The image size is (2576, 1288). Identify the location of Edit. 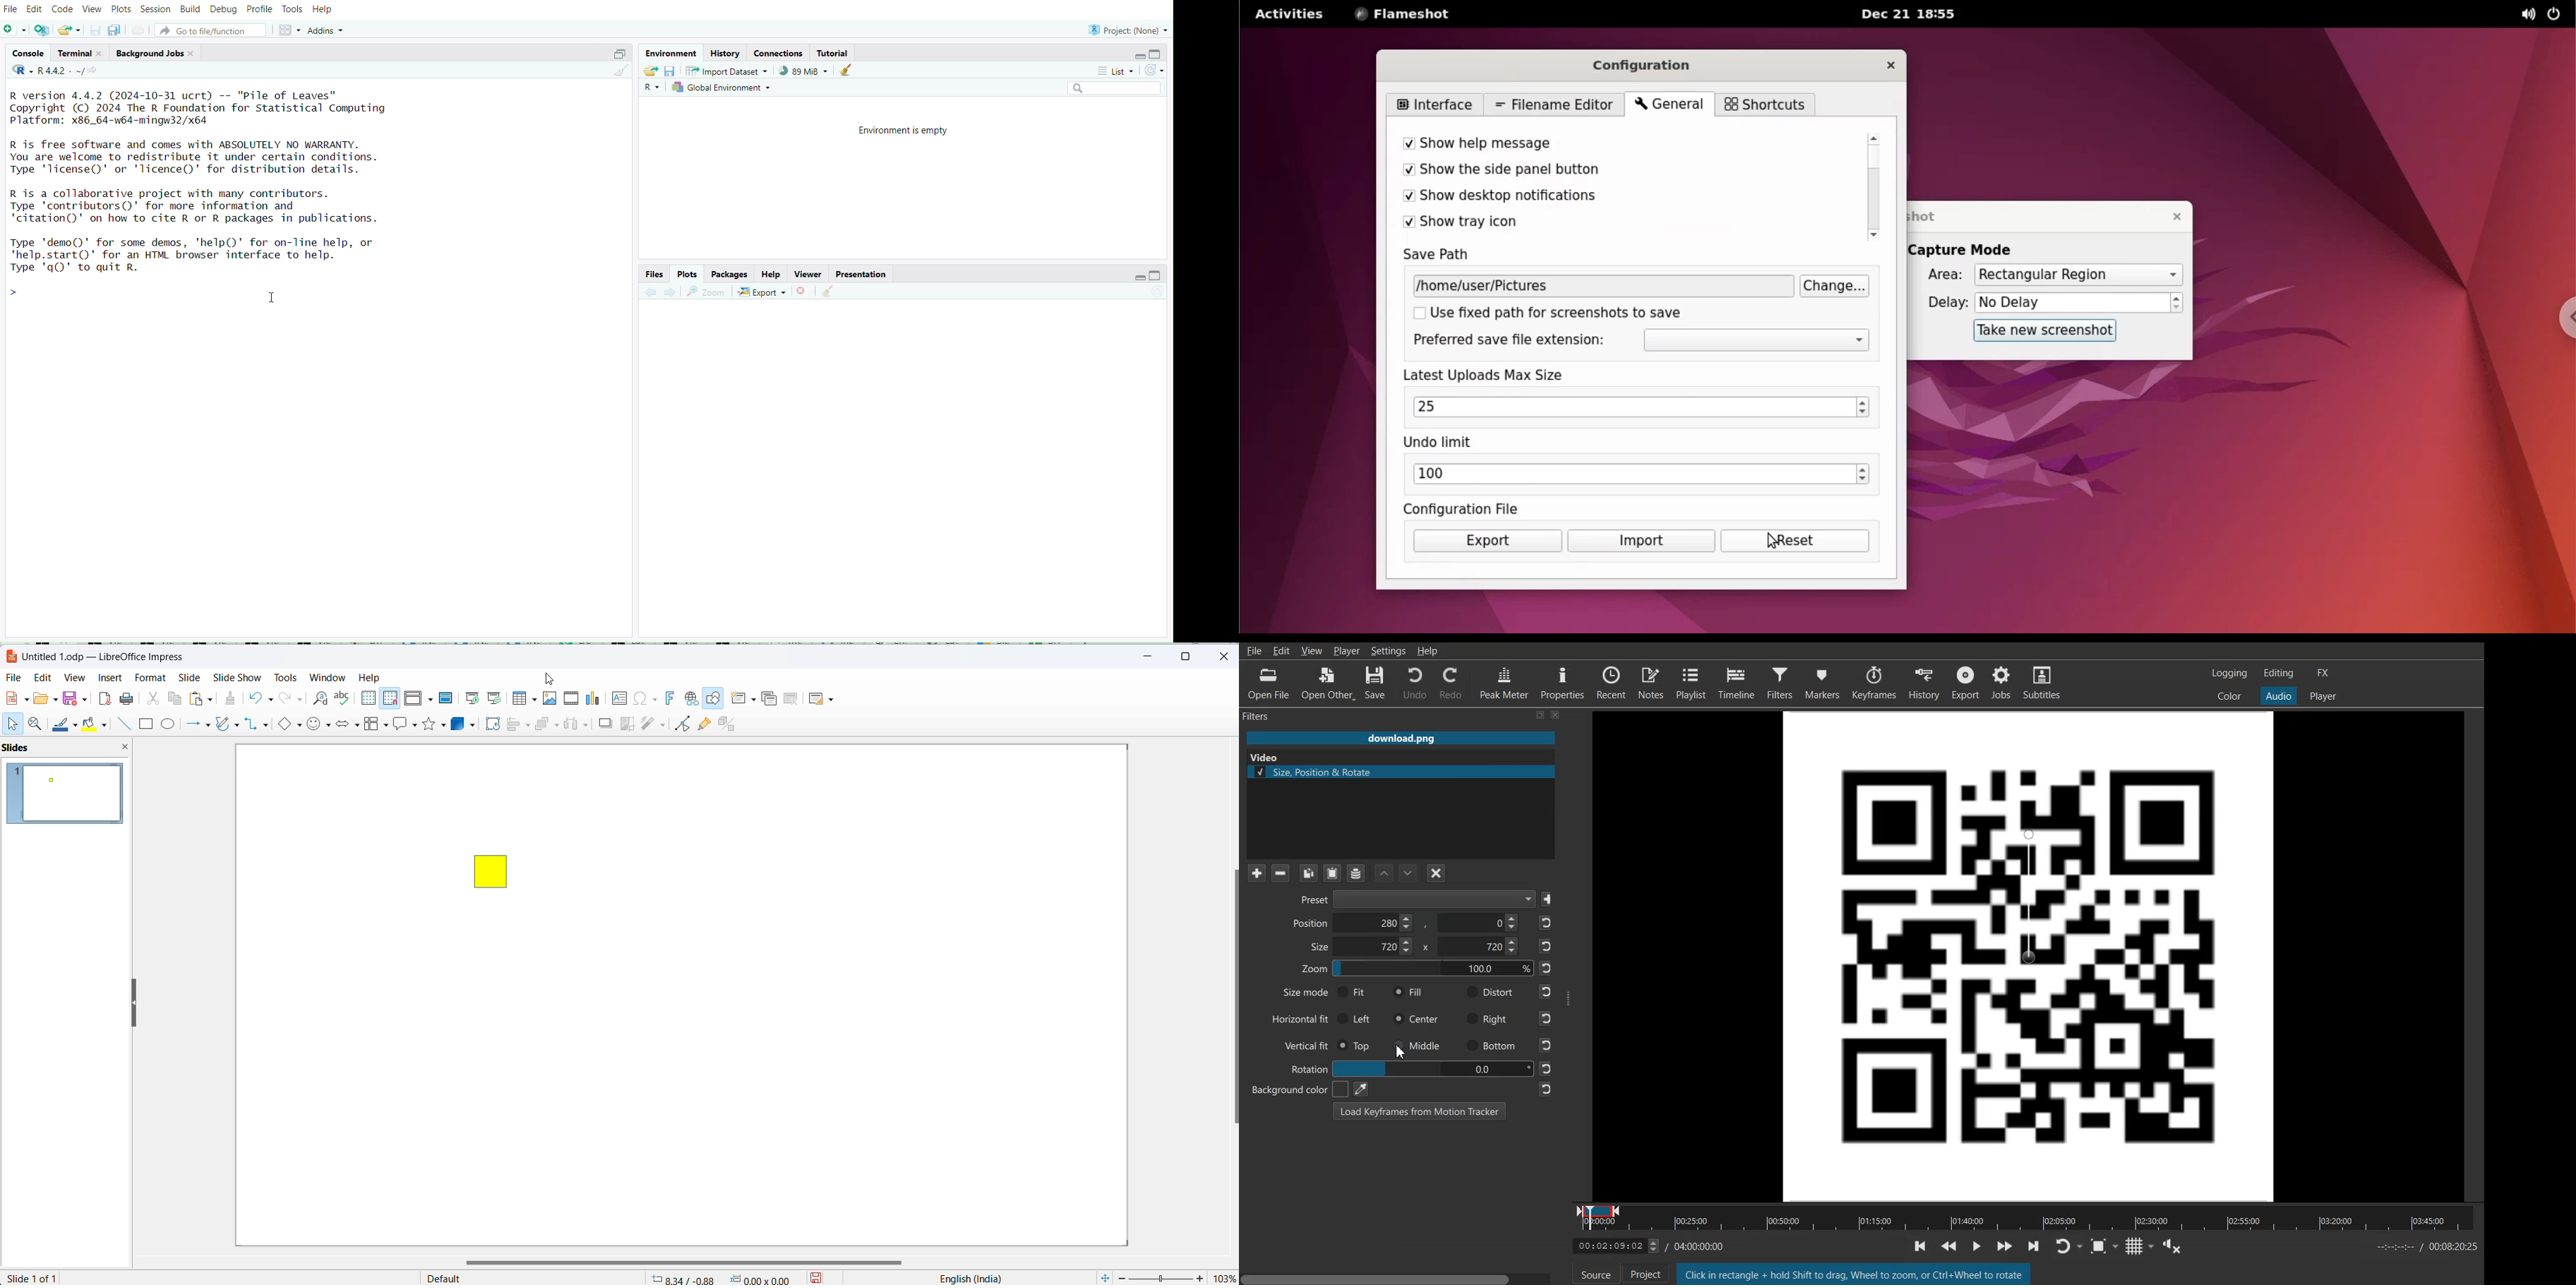
(35, 9).